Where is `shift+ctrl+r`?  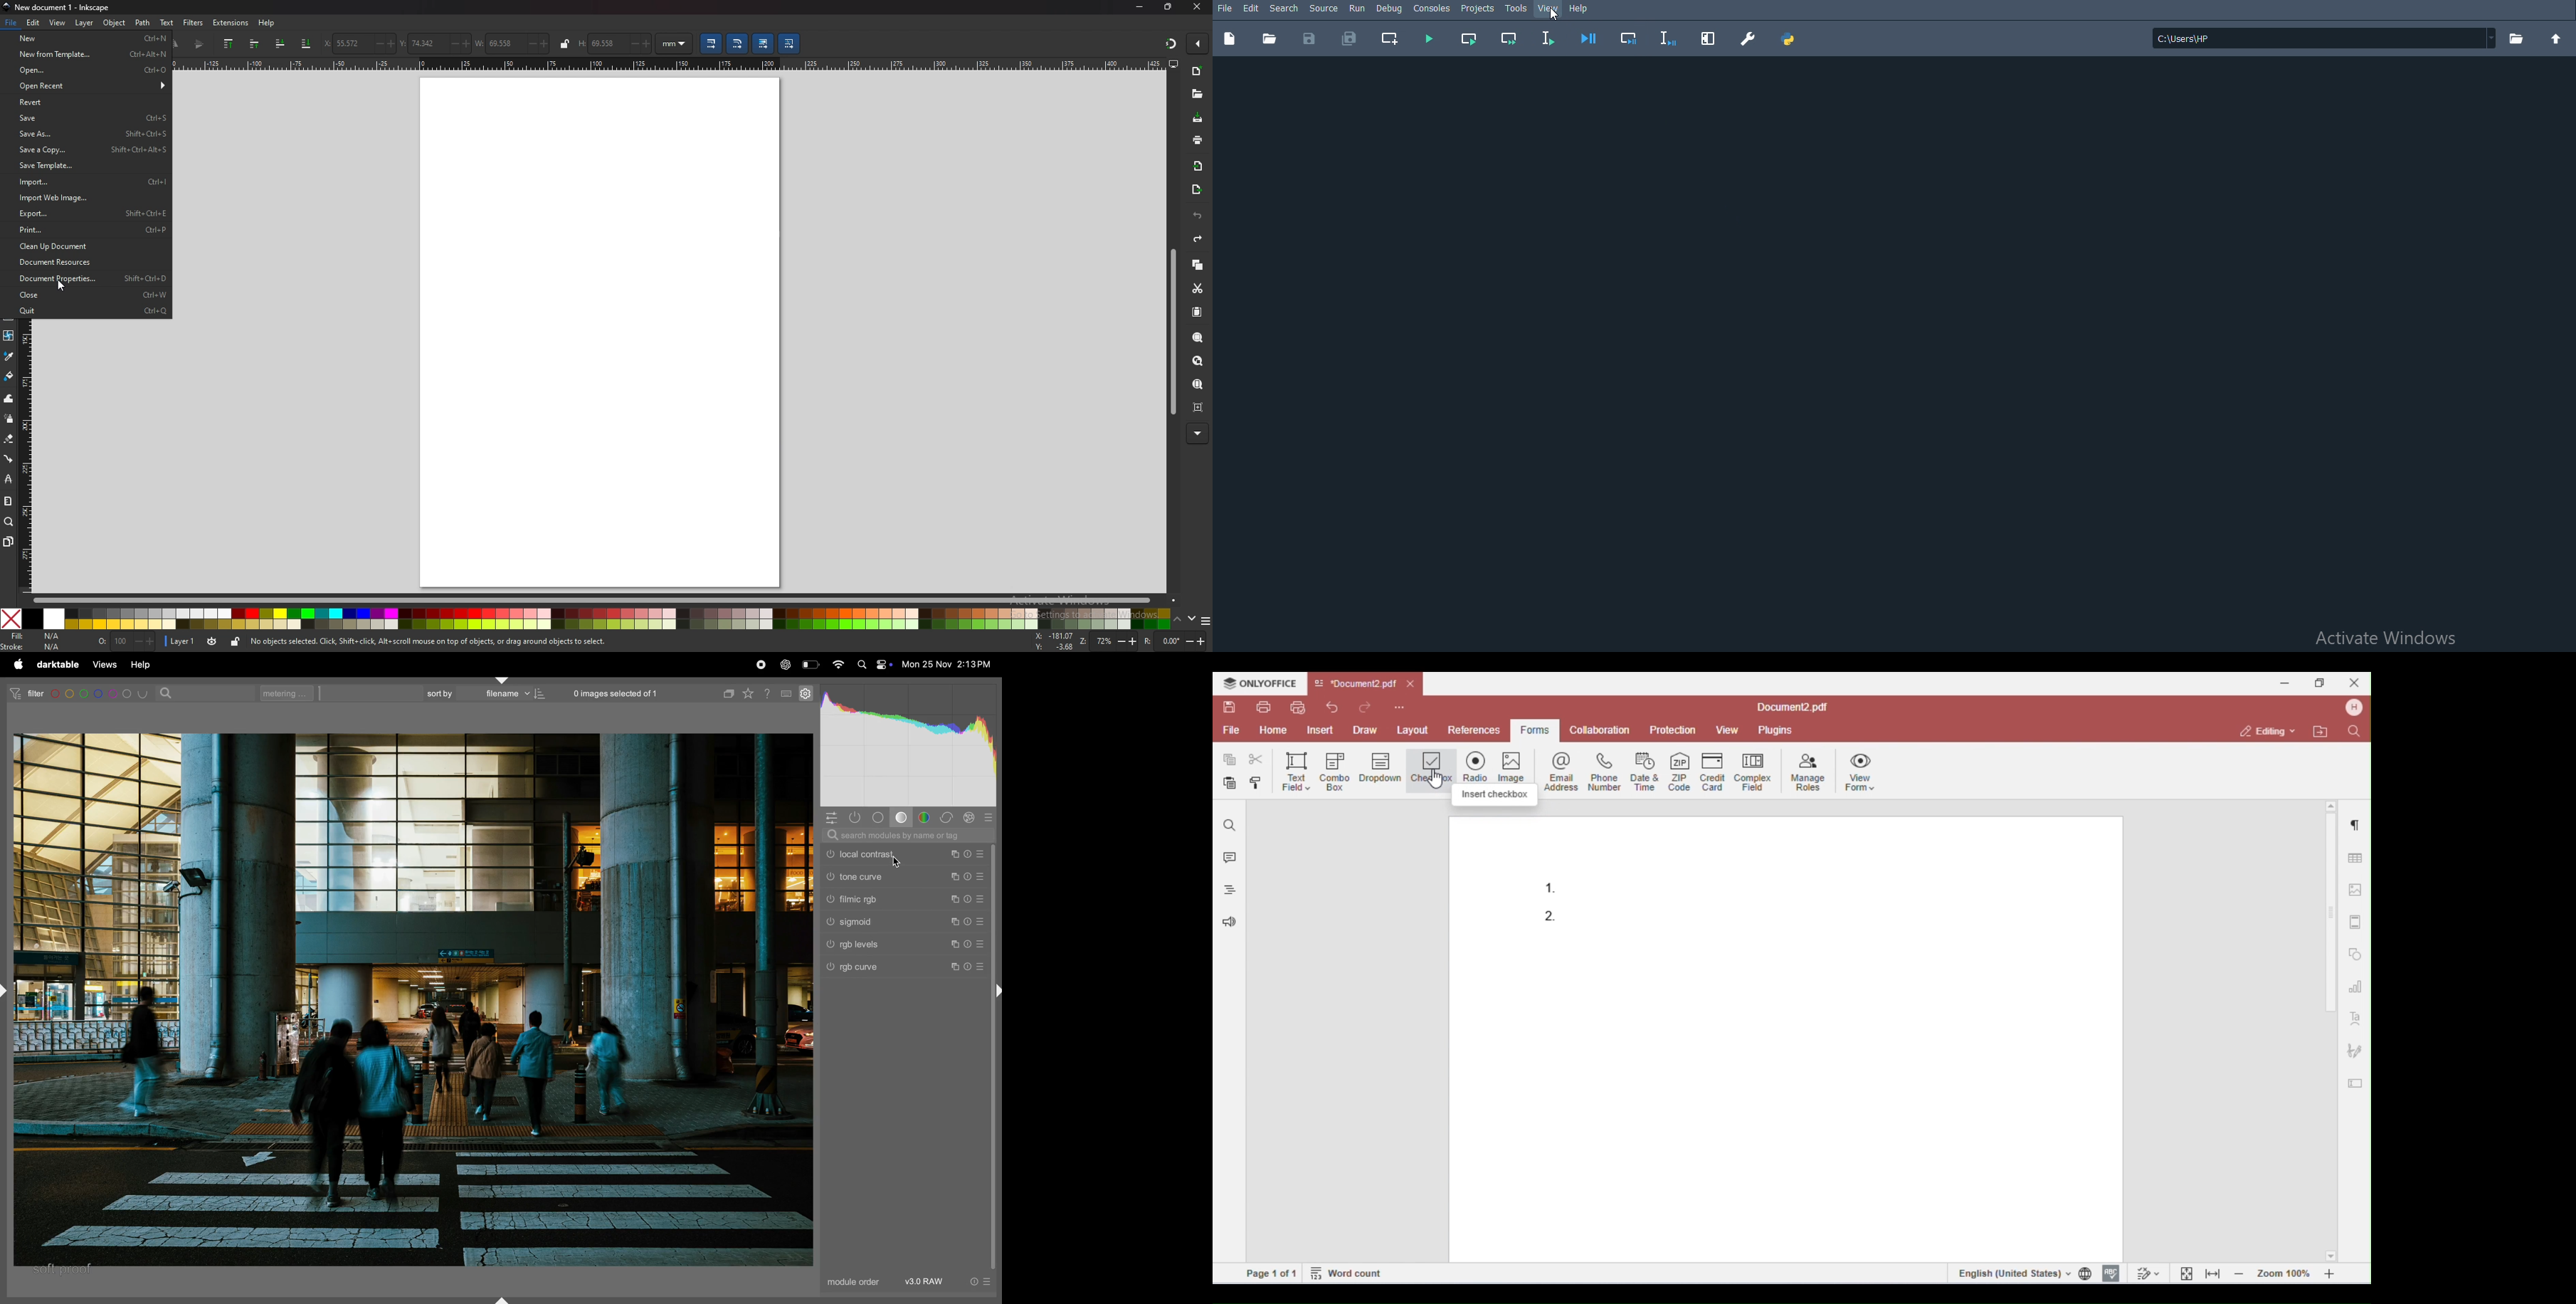 shift+ctrl+r is located at coordinates (996, 993).